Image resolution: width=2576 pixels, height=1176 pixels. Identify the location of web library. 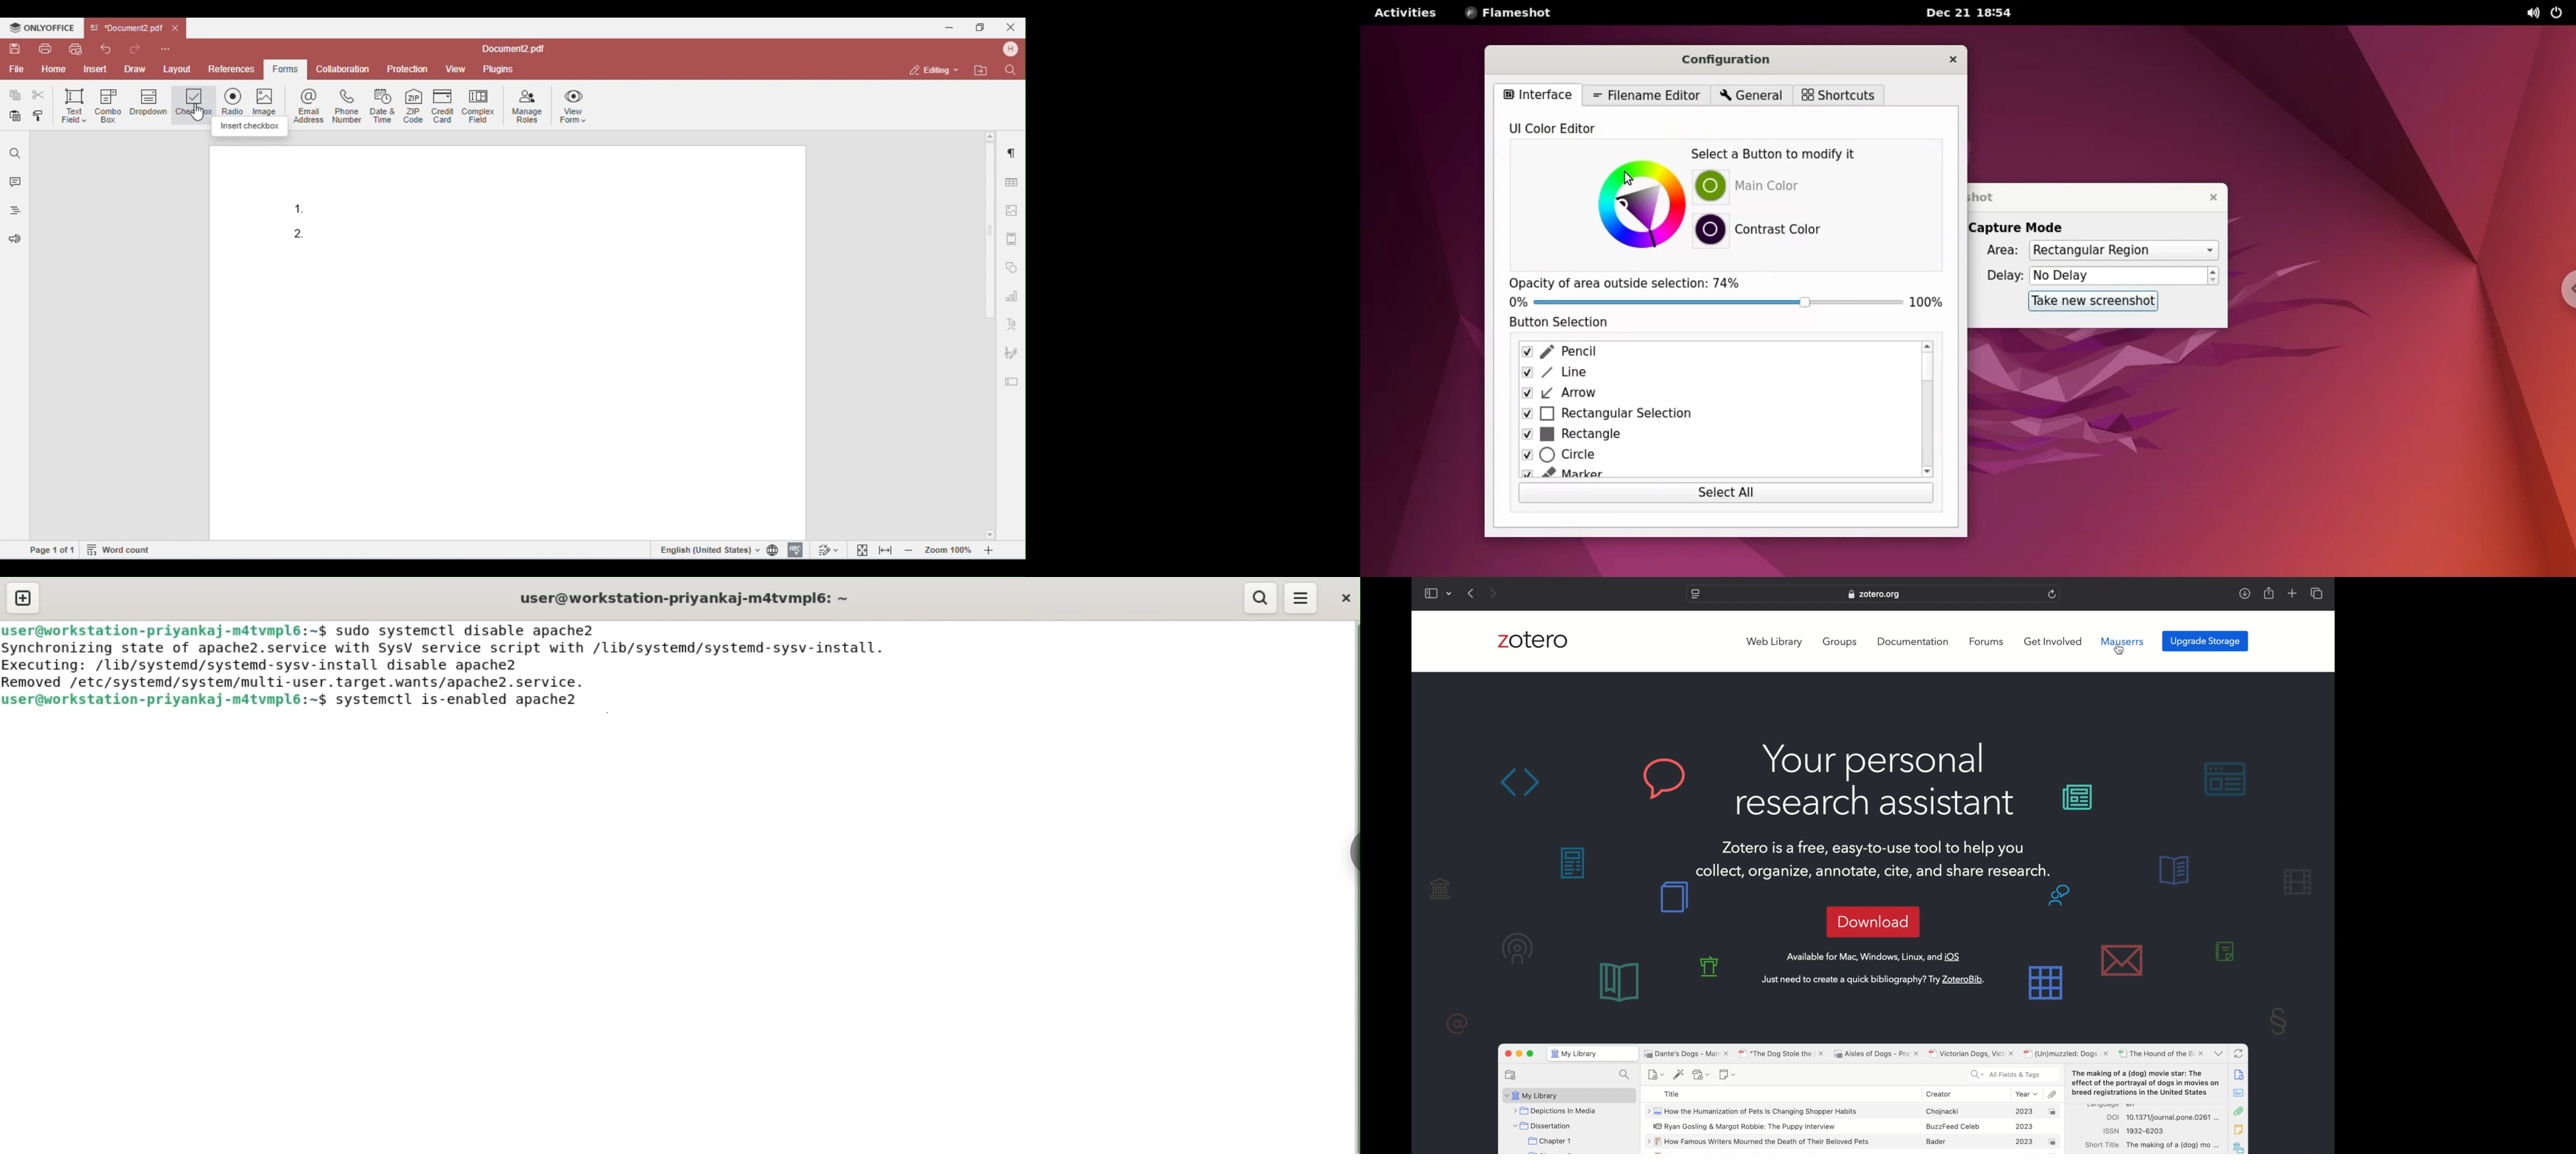
(1774, 642).